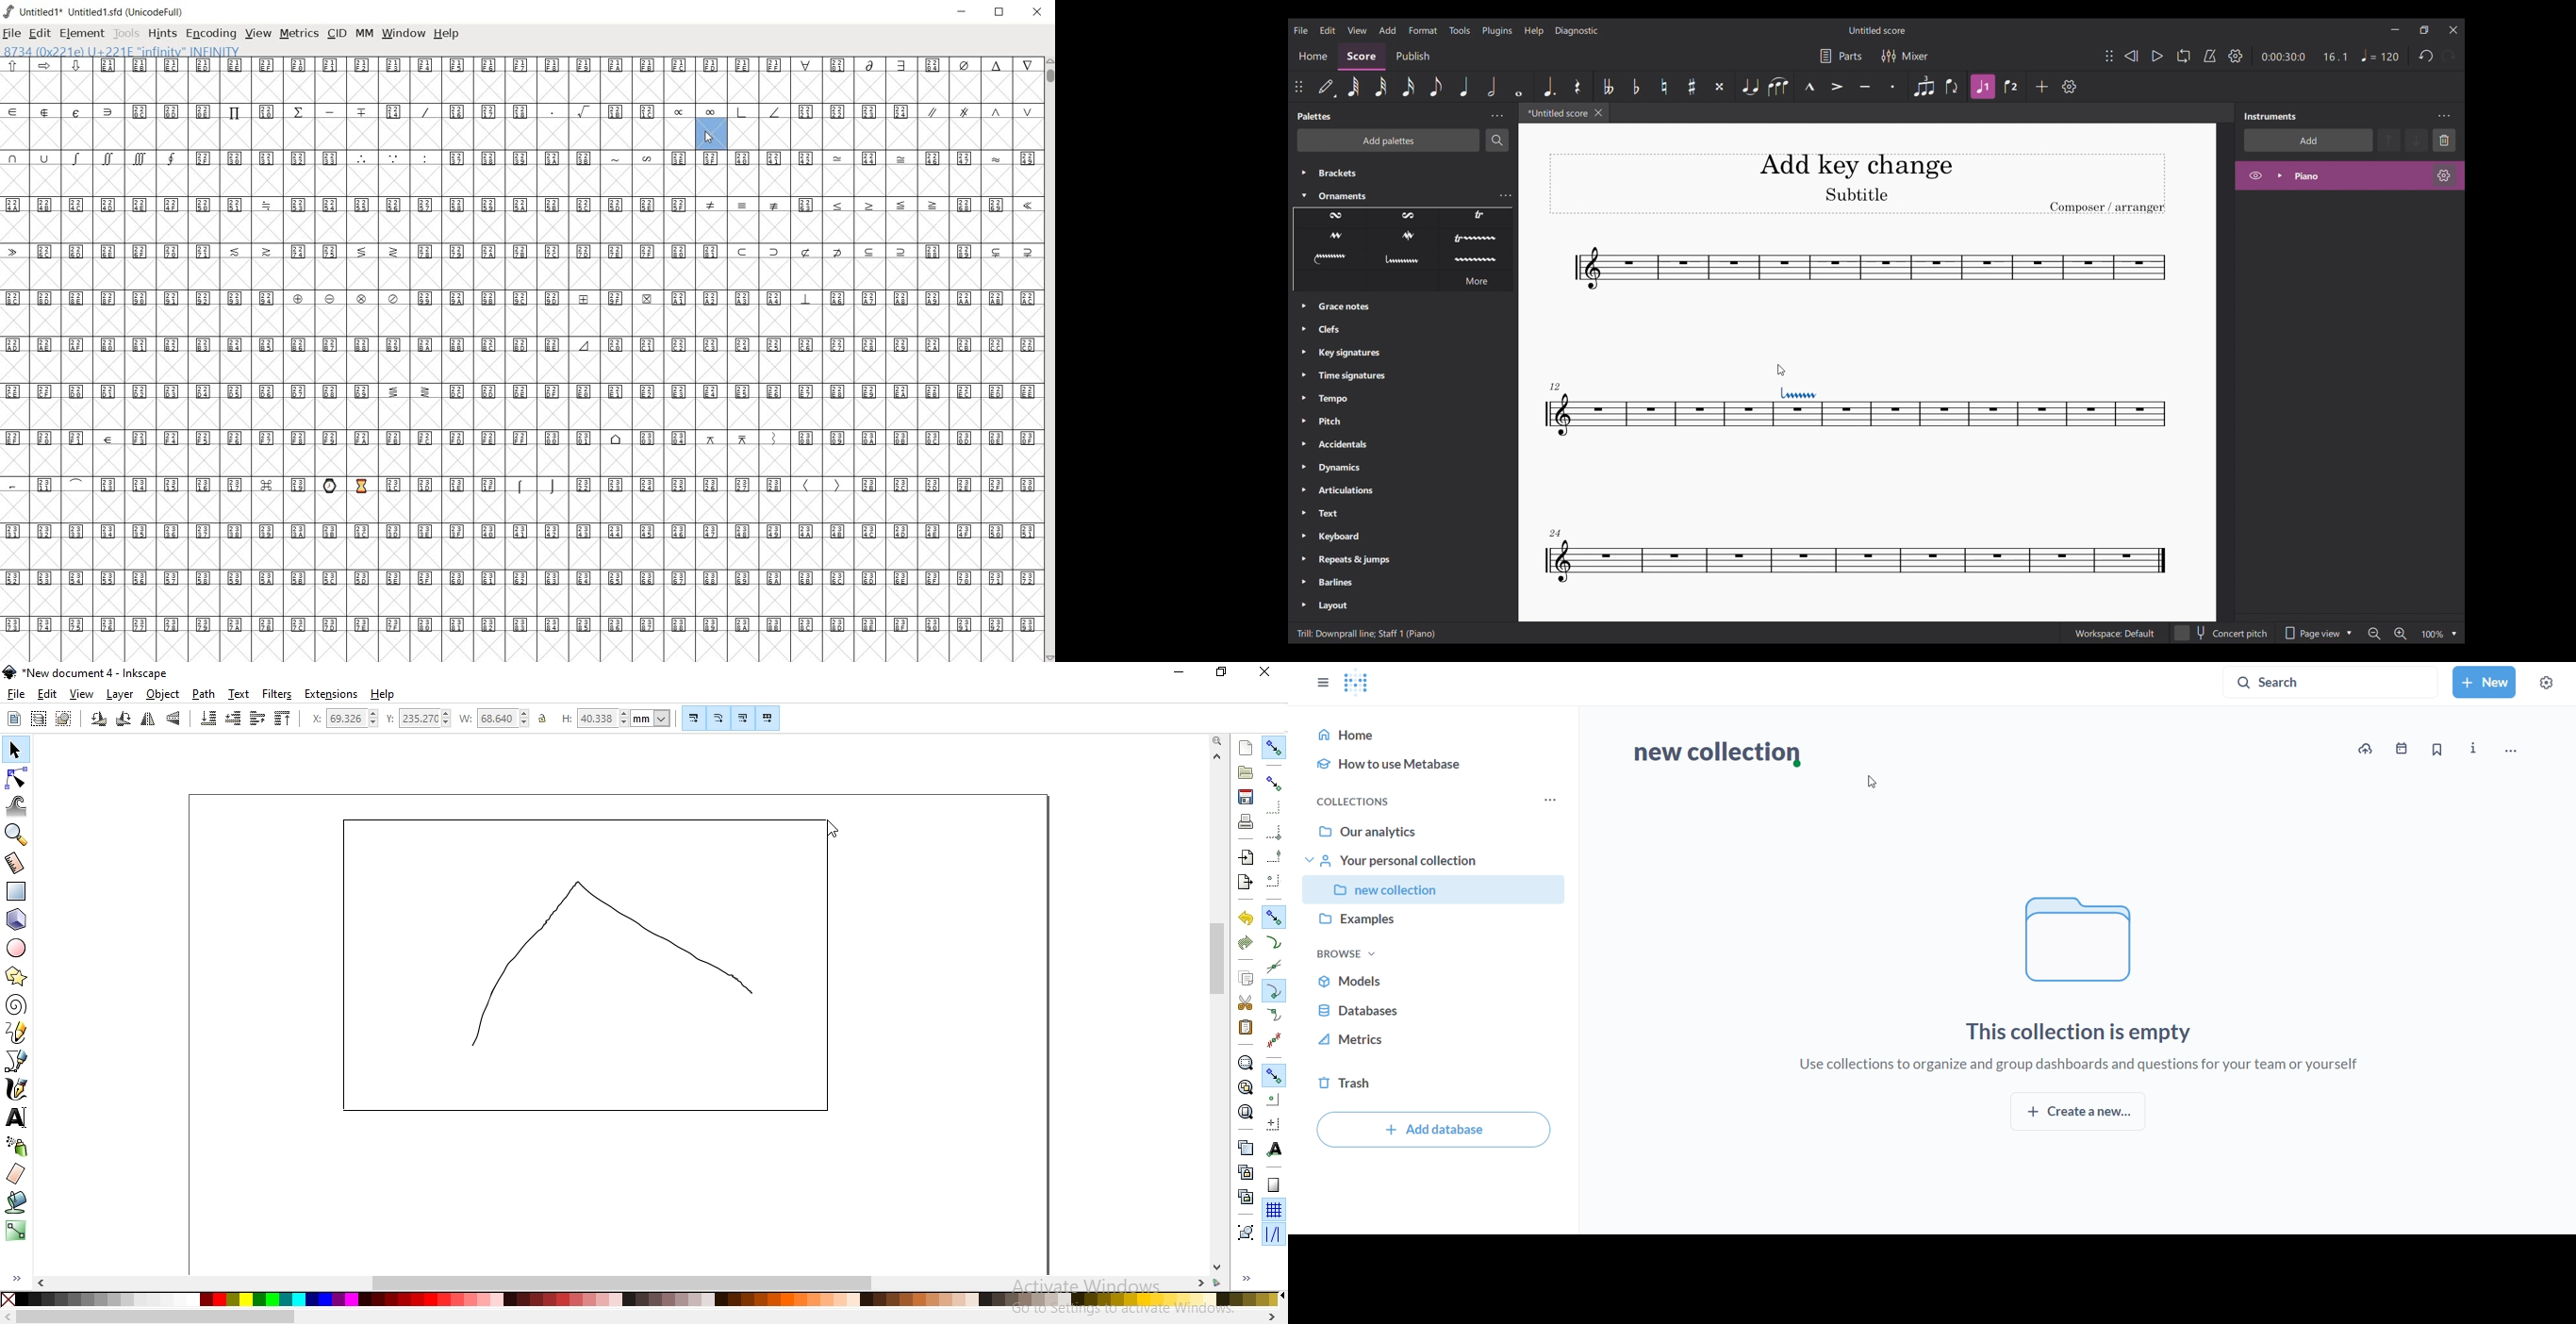 This screenshot has width=2576, height=1344. I want to click on Plugins menu, so click(1497, 30).